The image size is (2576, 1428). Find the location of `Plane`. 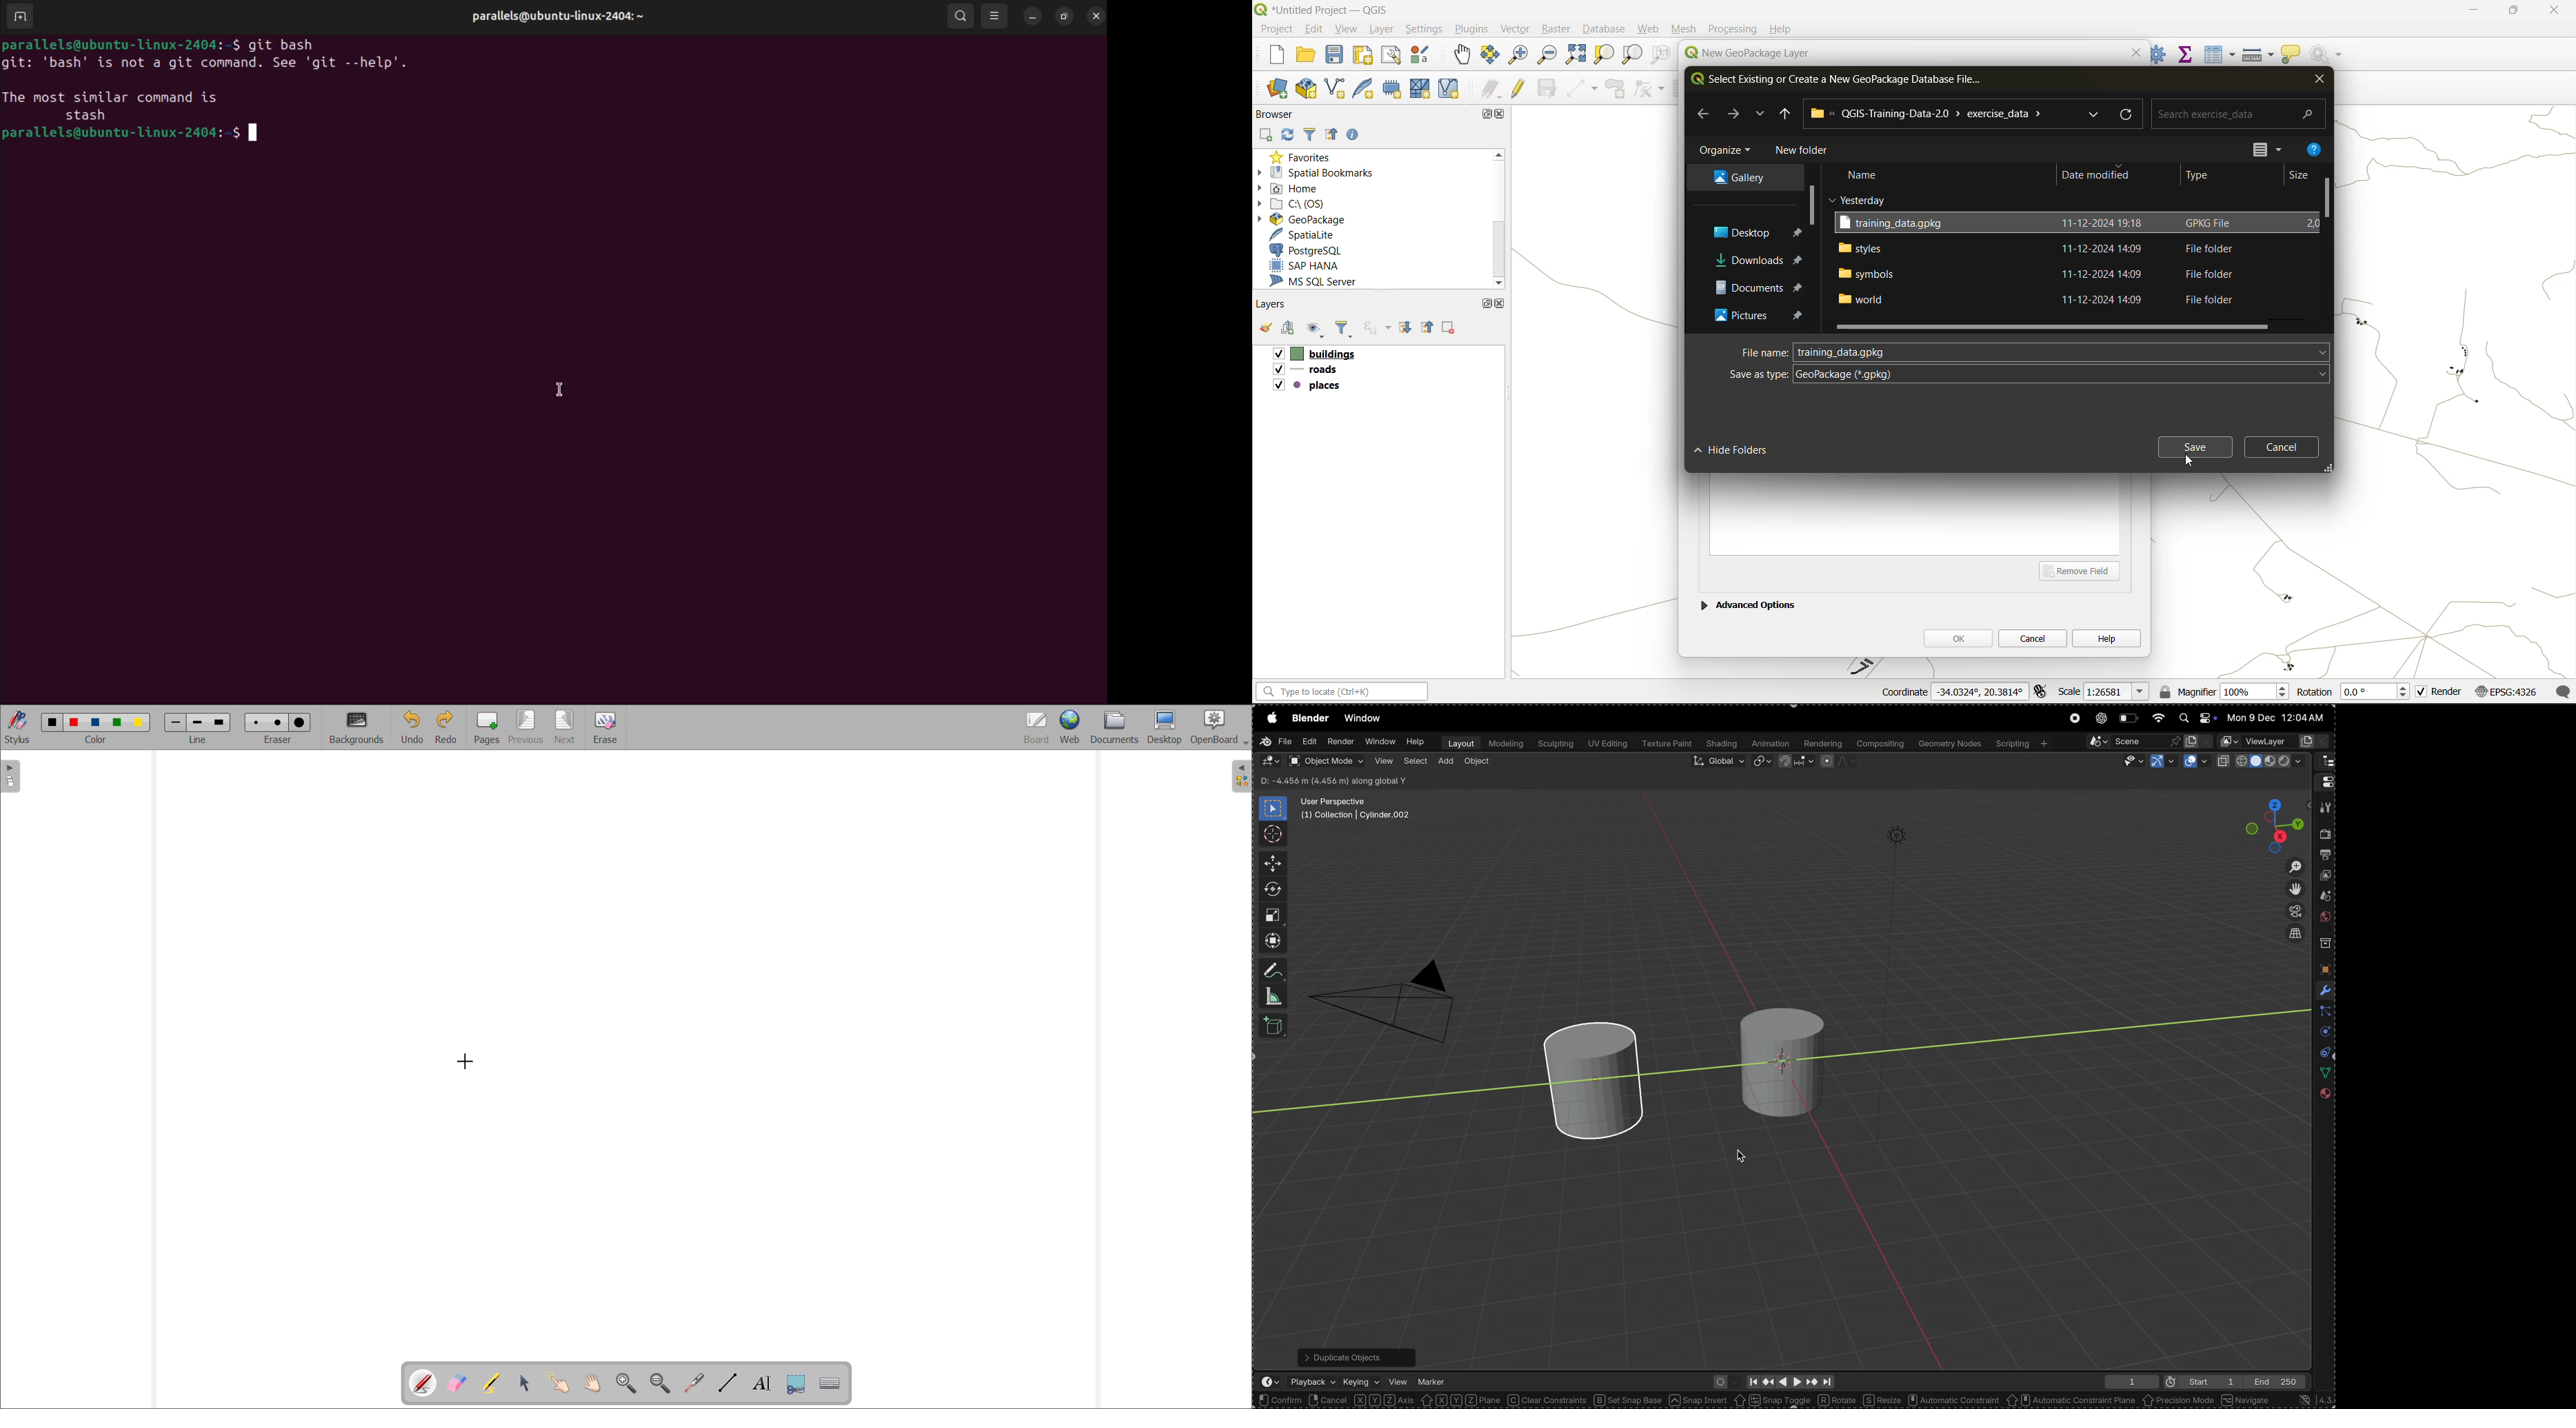

Plane is located at coordinates (1484, 1401).